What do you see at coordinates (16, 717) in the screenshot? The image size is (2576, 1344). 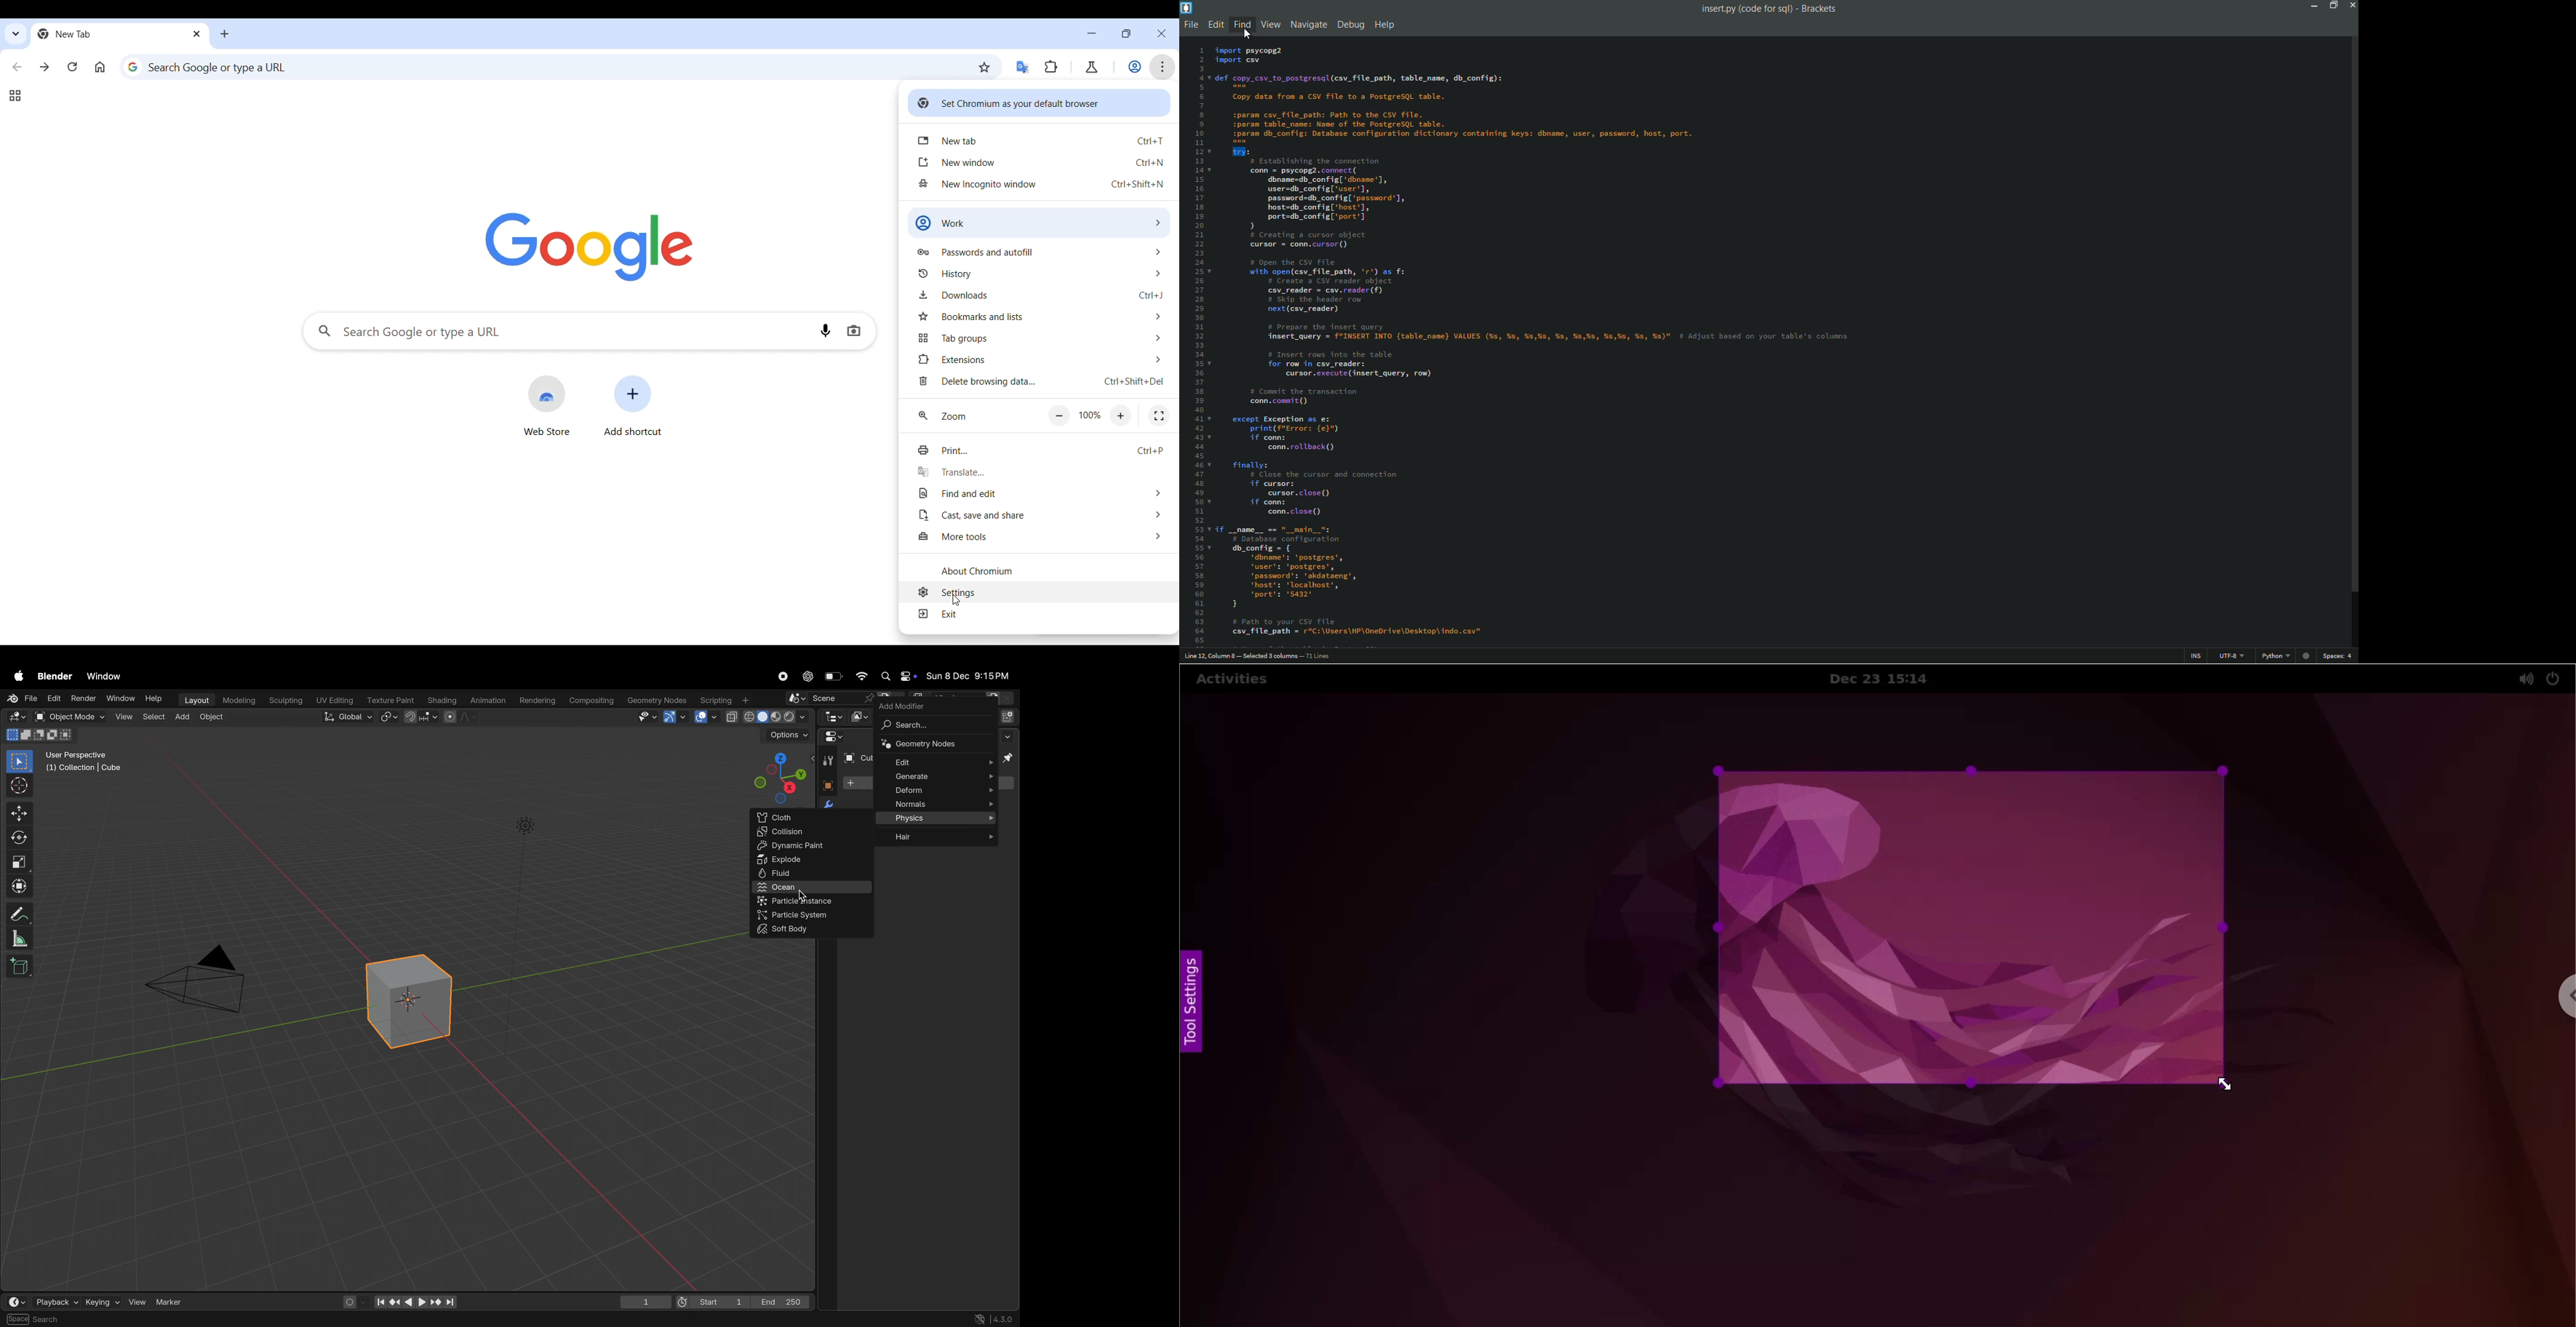 I see `editor type` at bounding box center [16, 717].